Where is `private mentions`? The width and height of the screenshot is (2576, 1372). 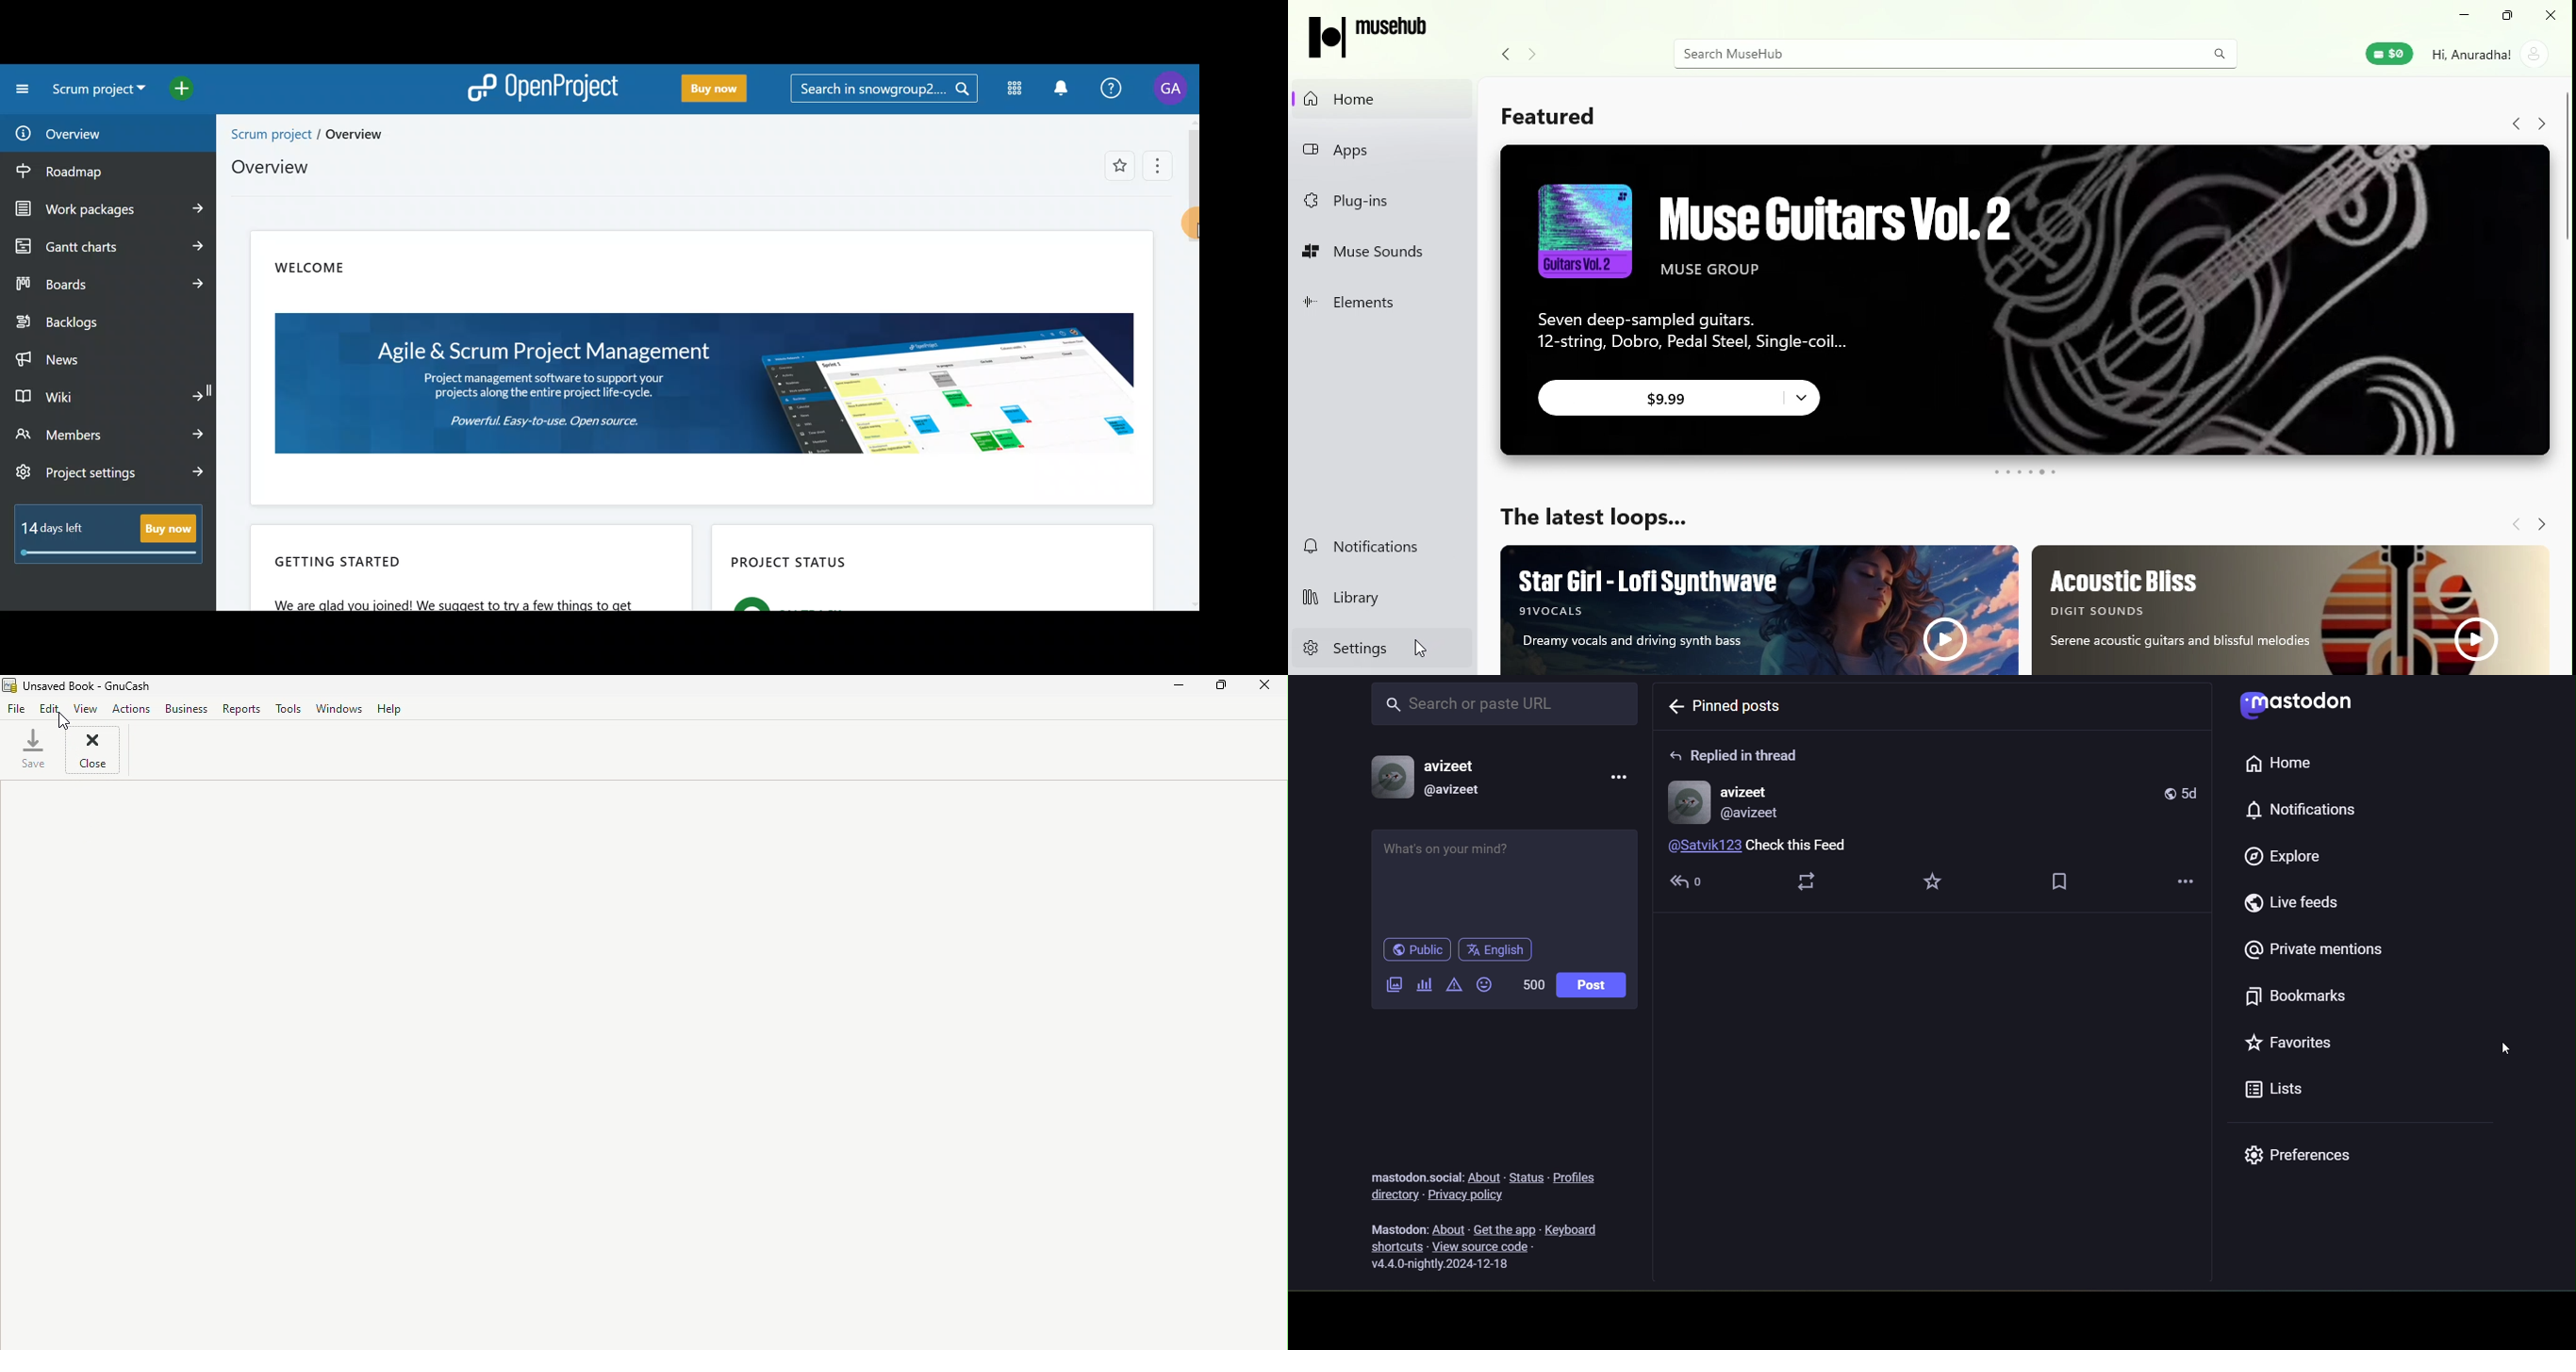 private mentions is located at coordinates (2311, 952).